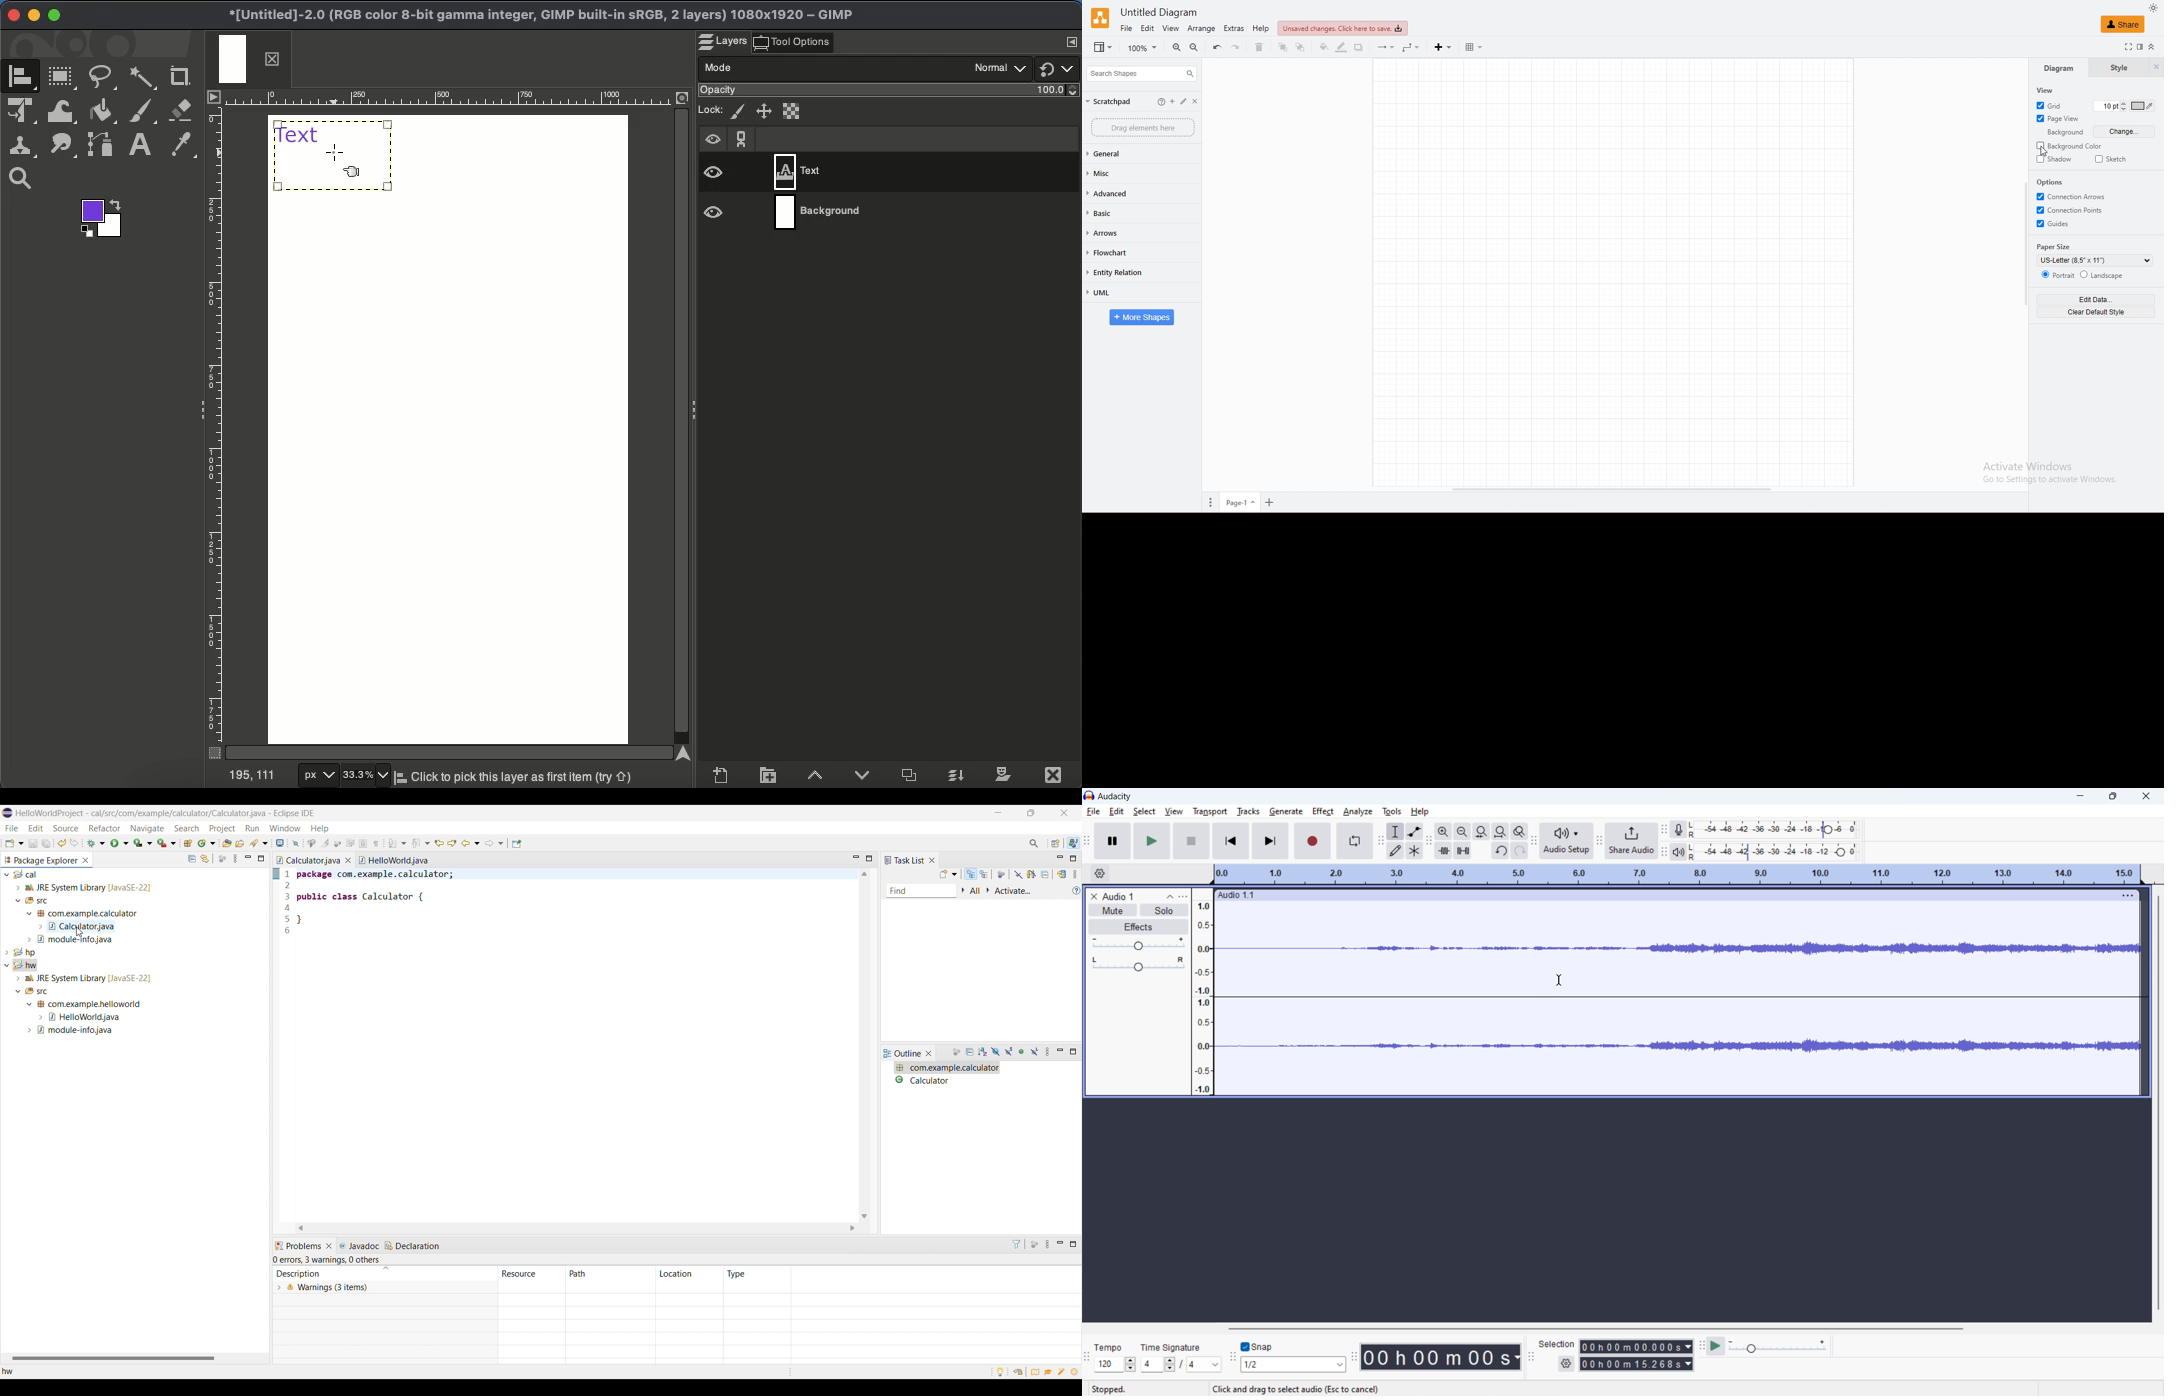 Image resolution: width=2184 pixels, height=1400 pixels. I want to click on edit, so click(1117, 812).